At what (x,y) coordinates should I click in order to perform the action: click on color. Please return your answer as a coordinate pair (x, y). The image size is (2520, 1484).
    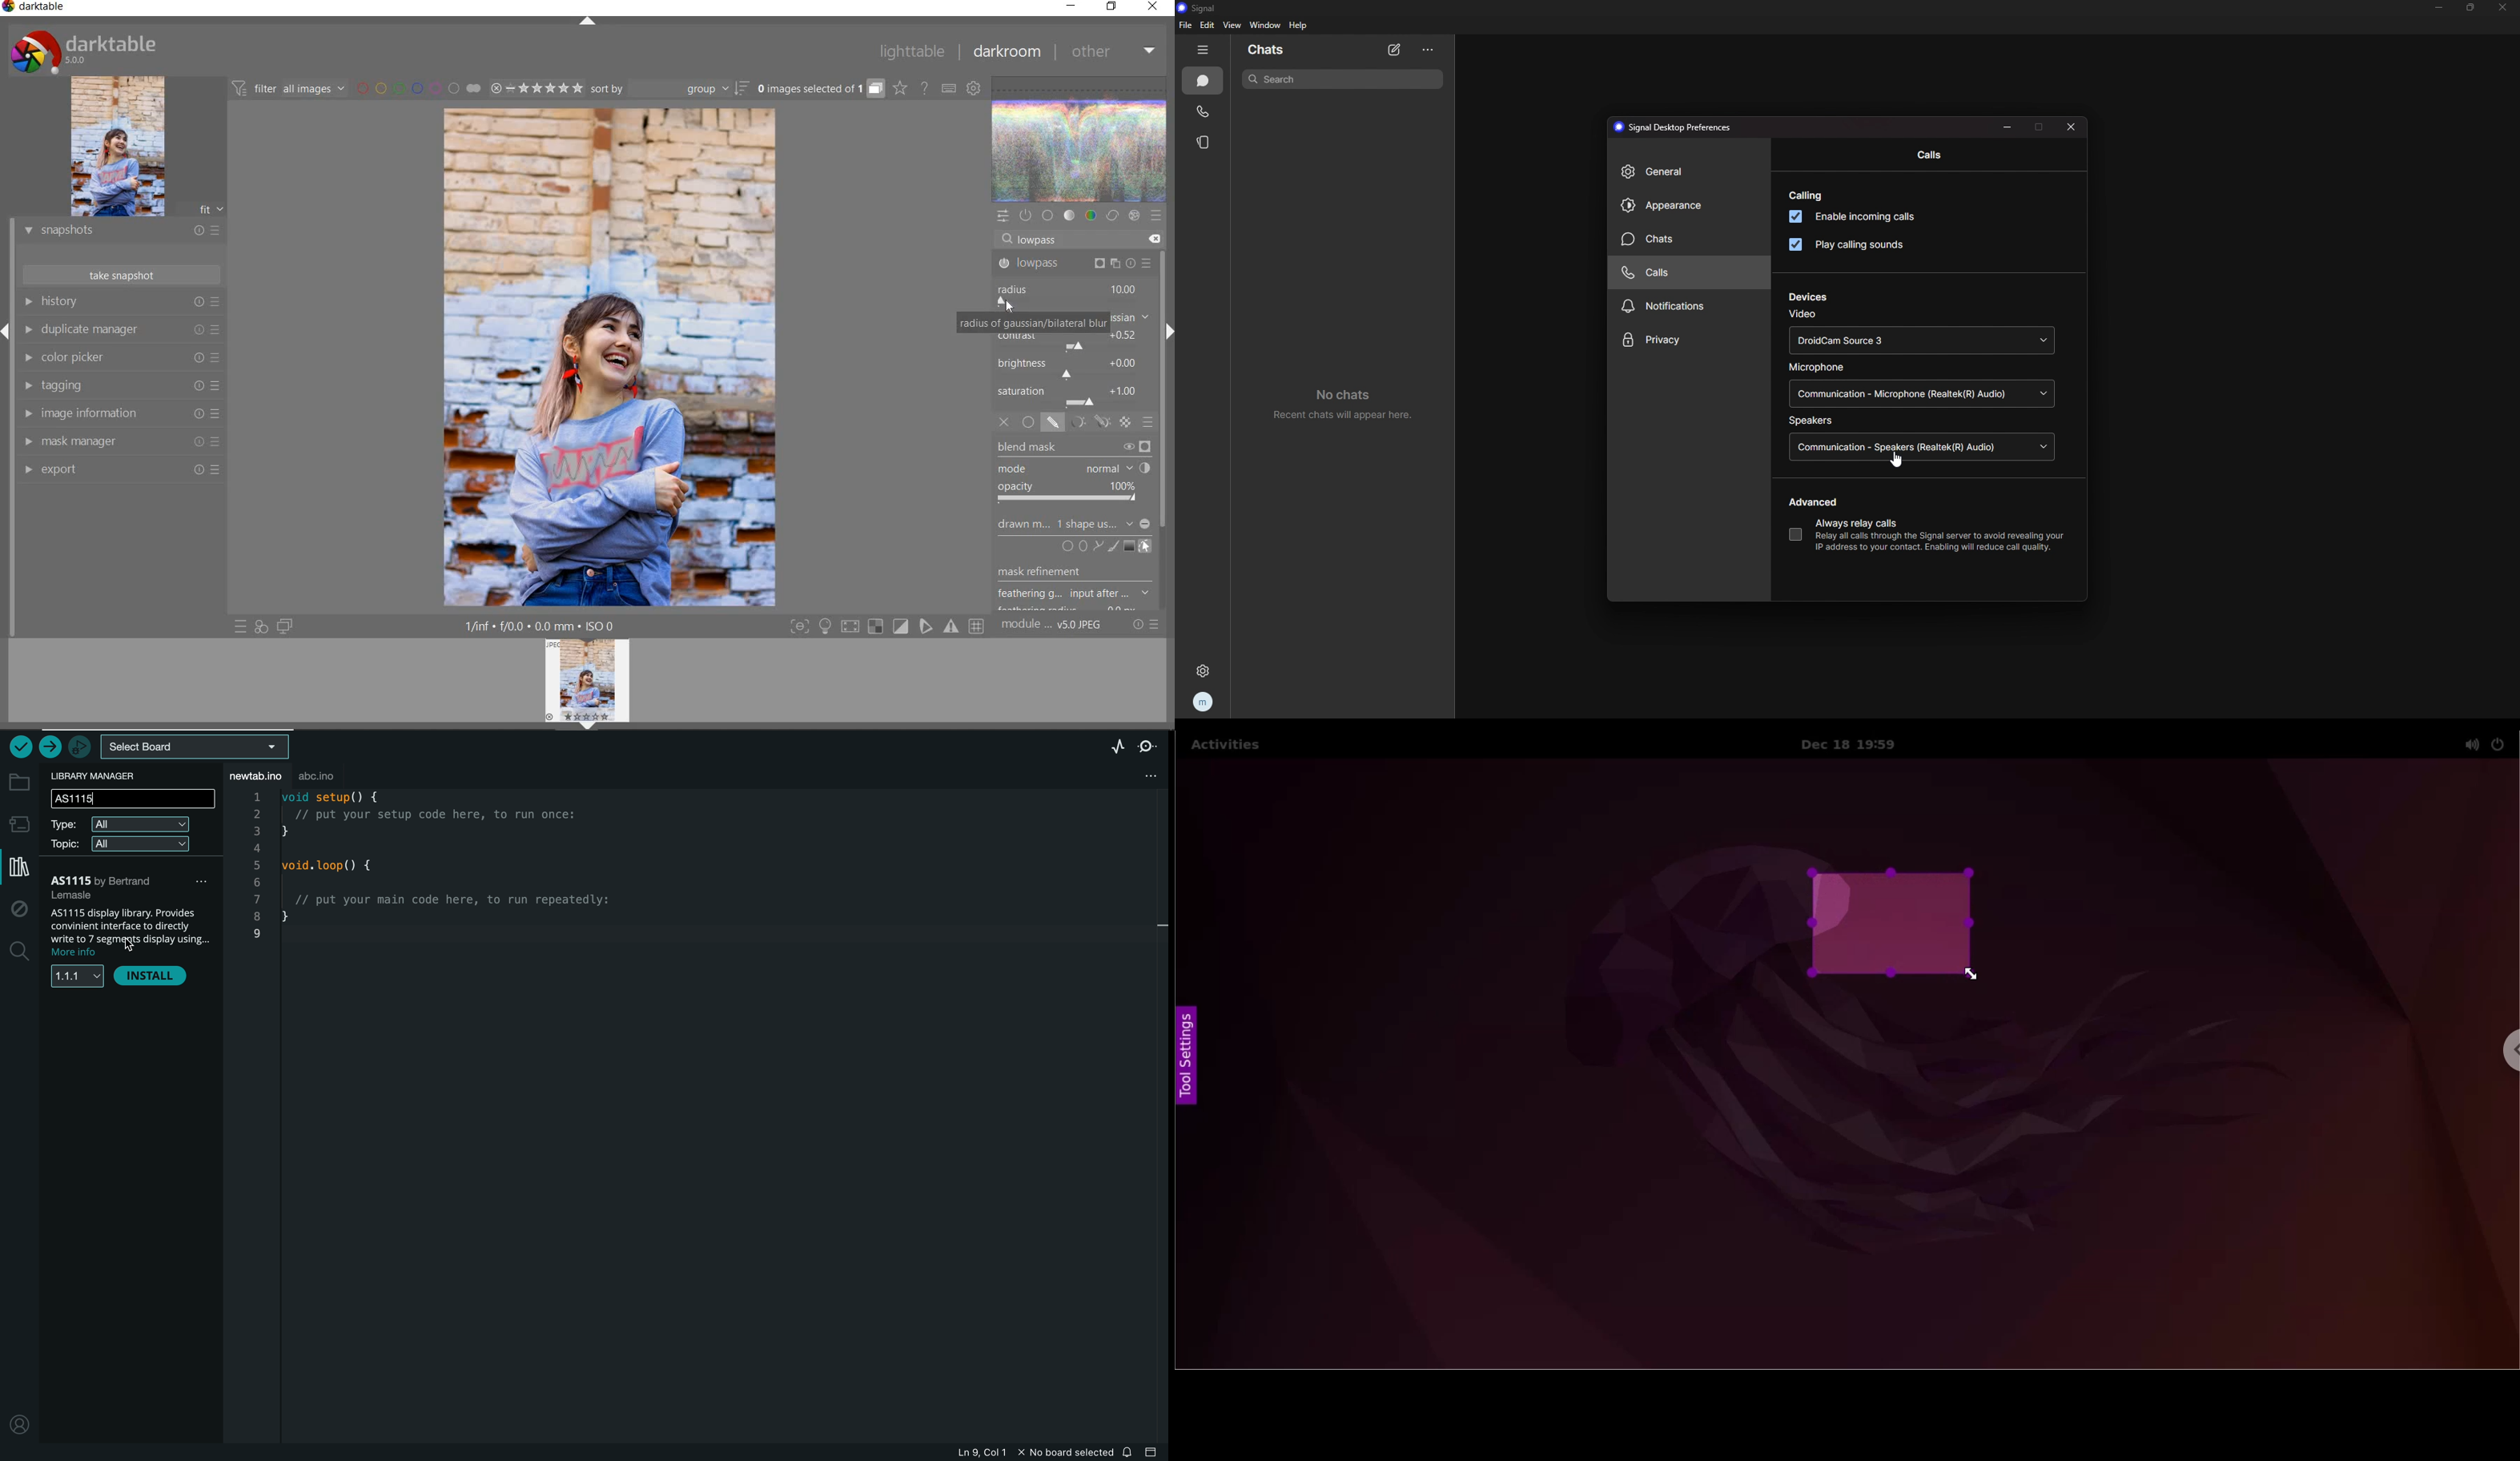
    Looking at the image, I should click on (1091, 216).